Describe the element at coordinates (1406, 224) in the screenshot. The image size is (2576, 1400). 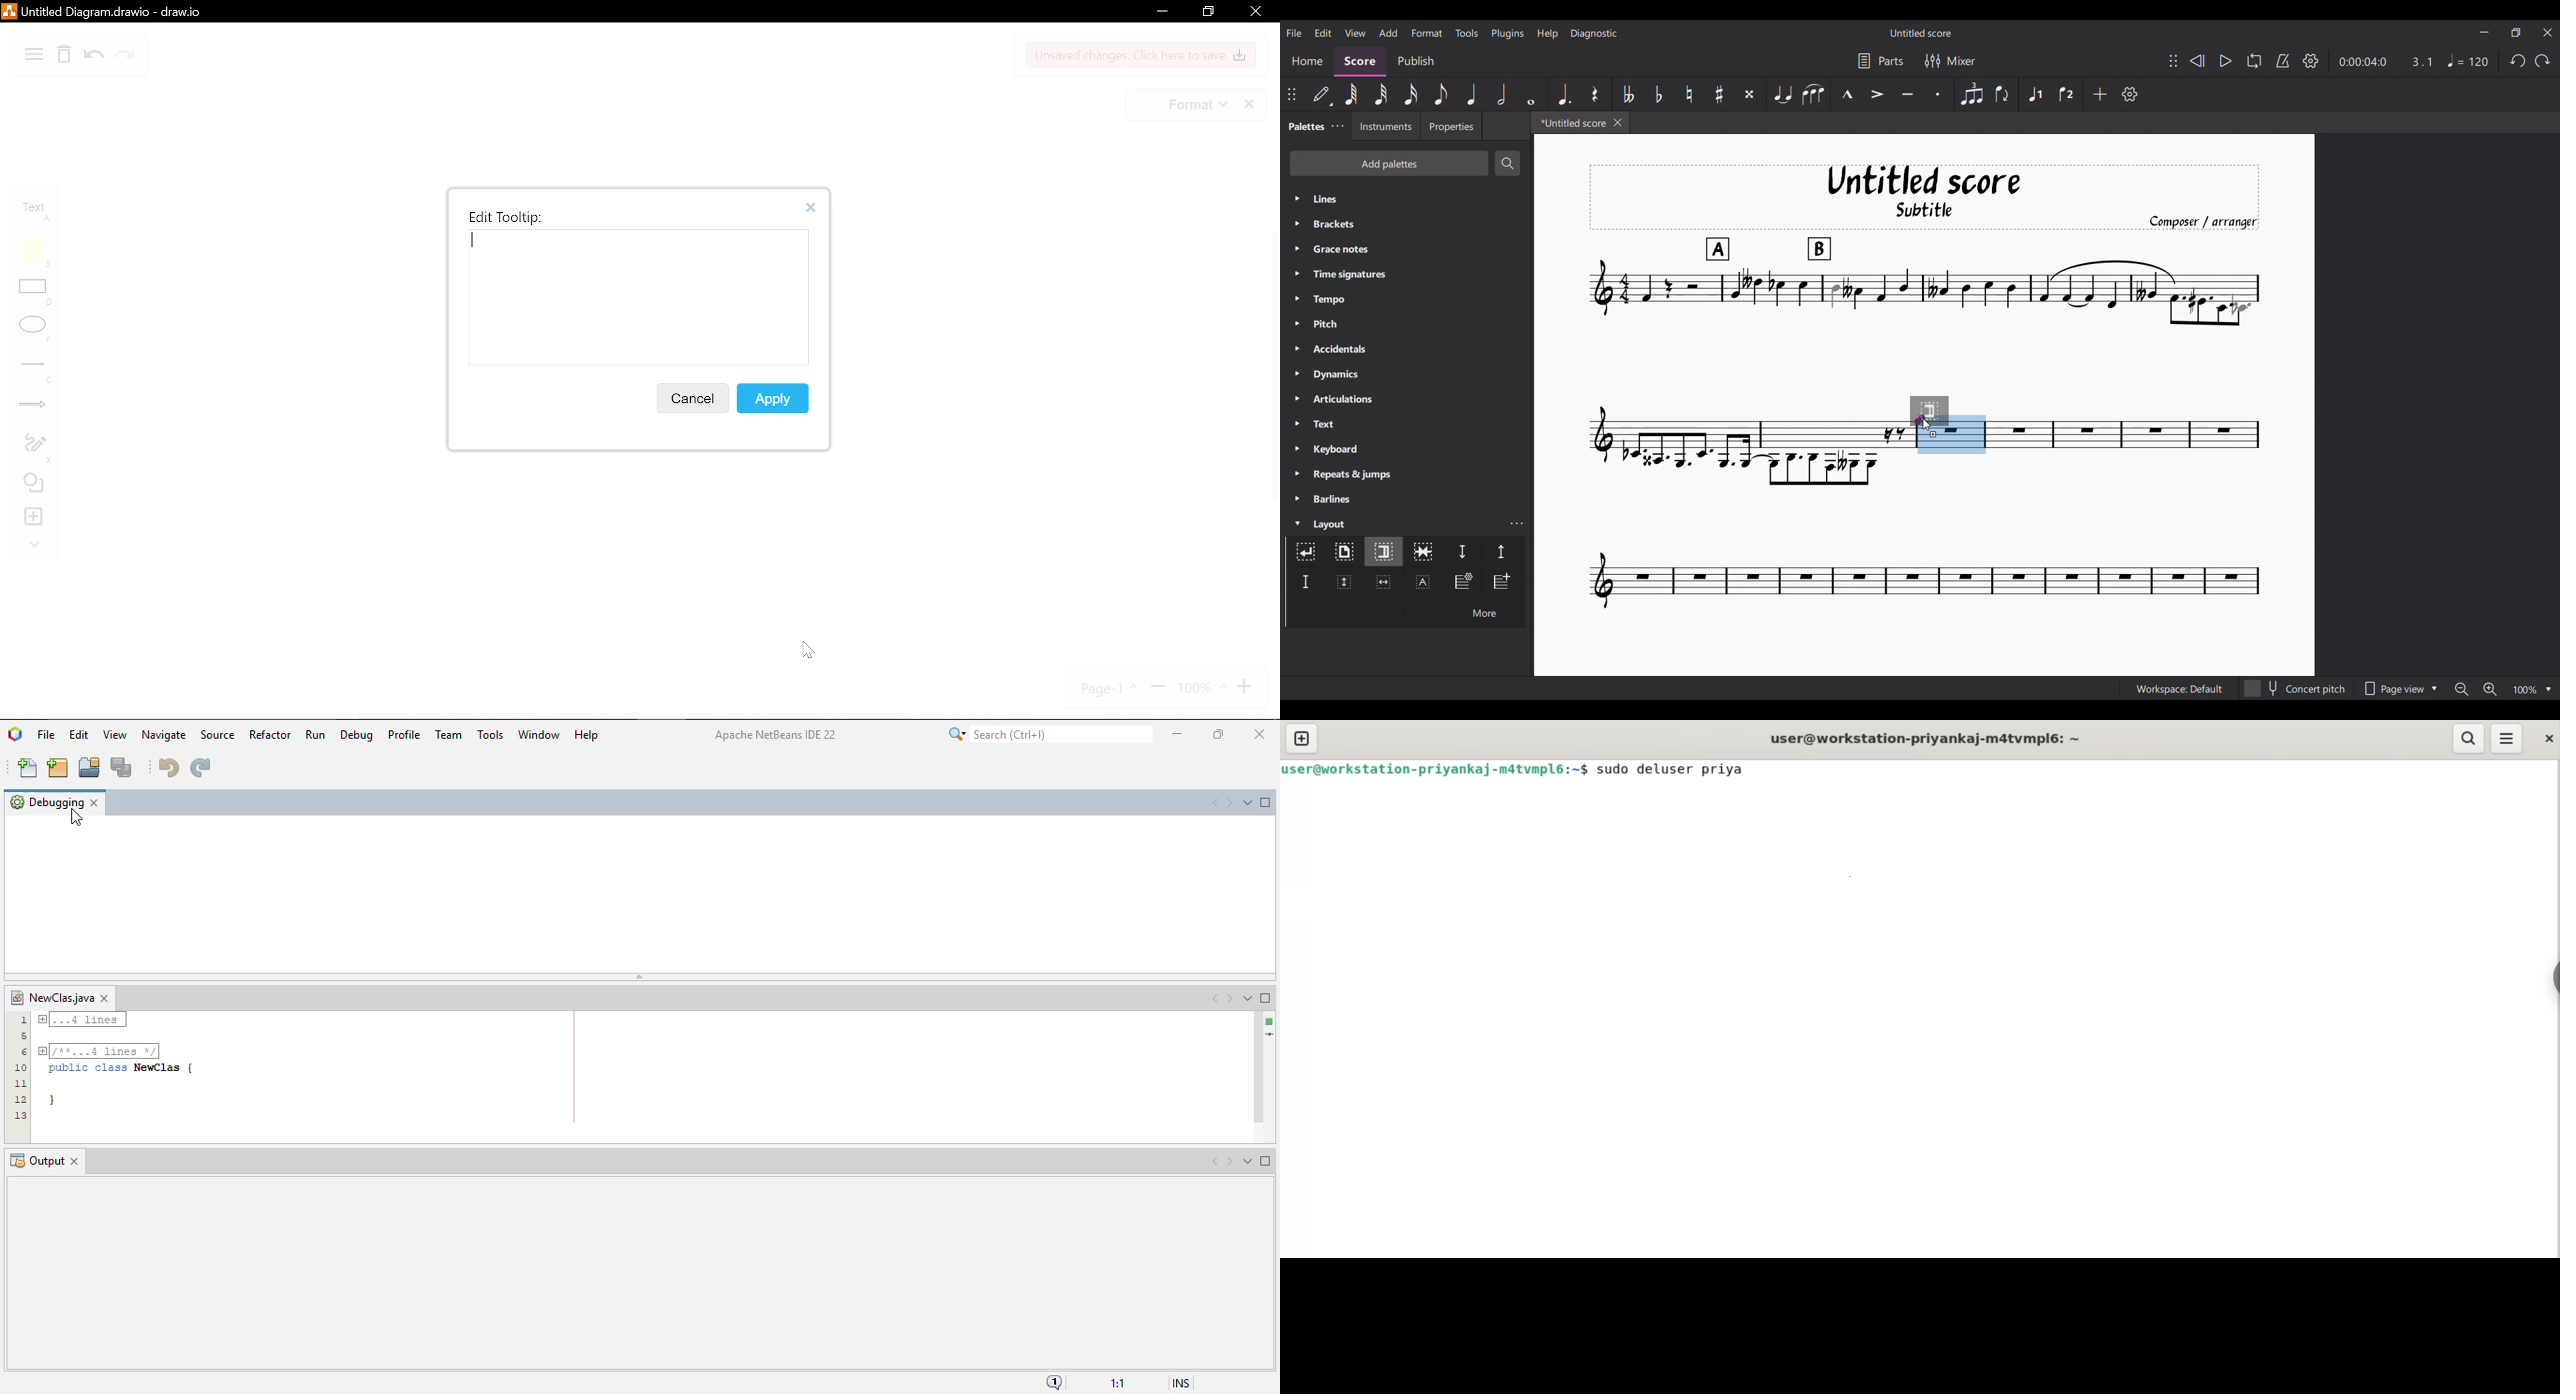
I see `Brackets` at that location.